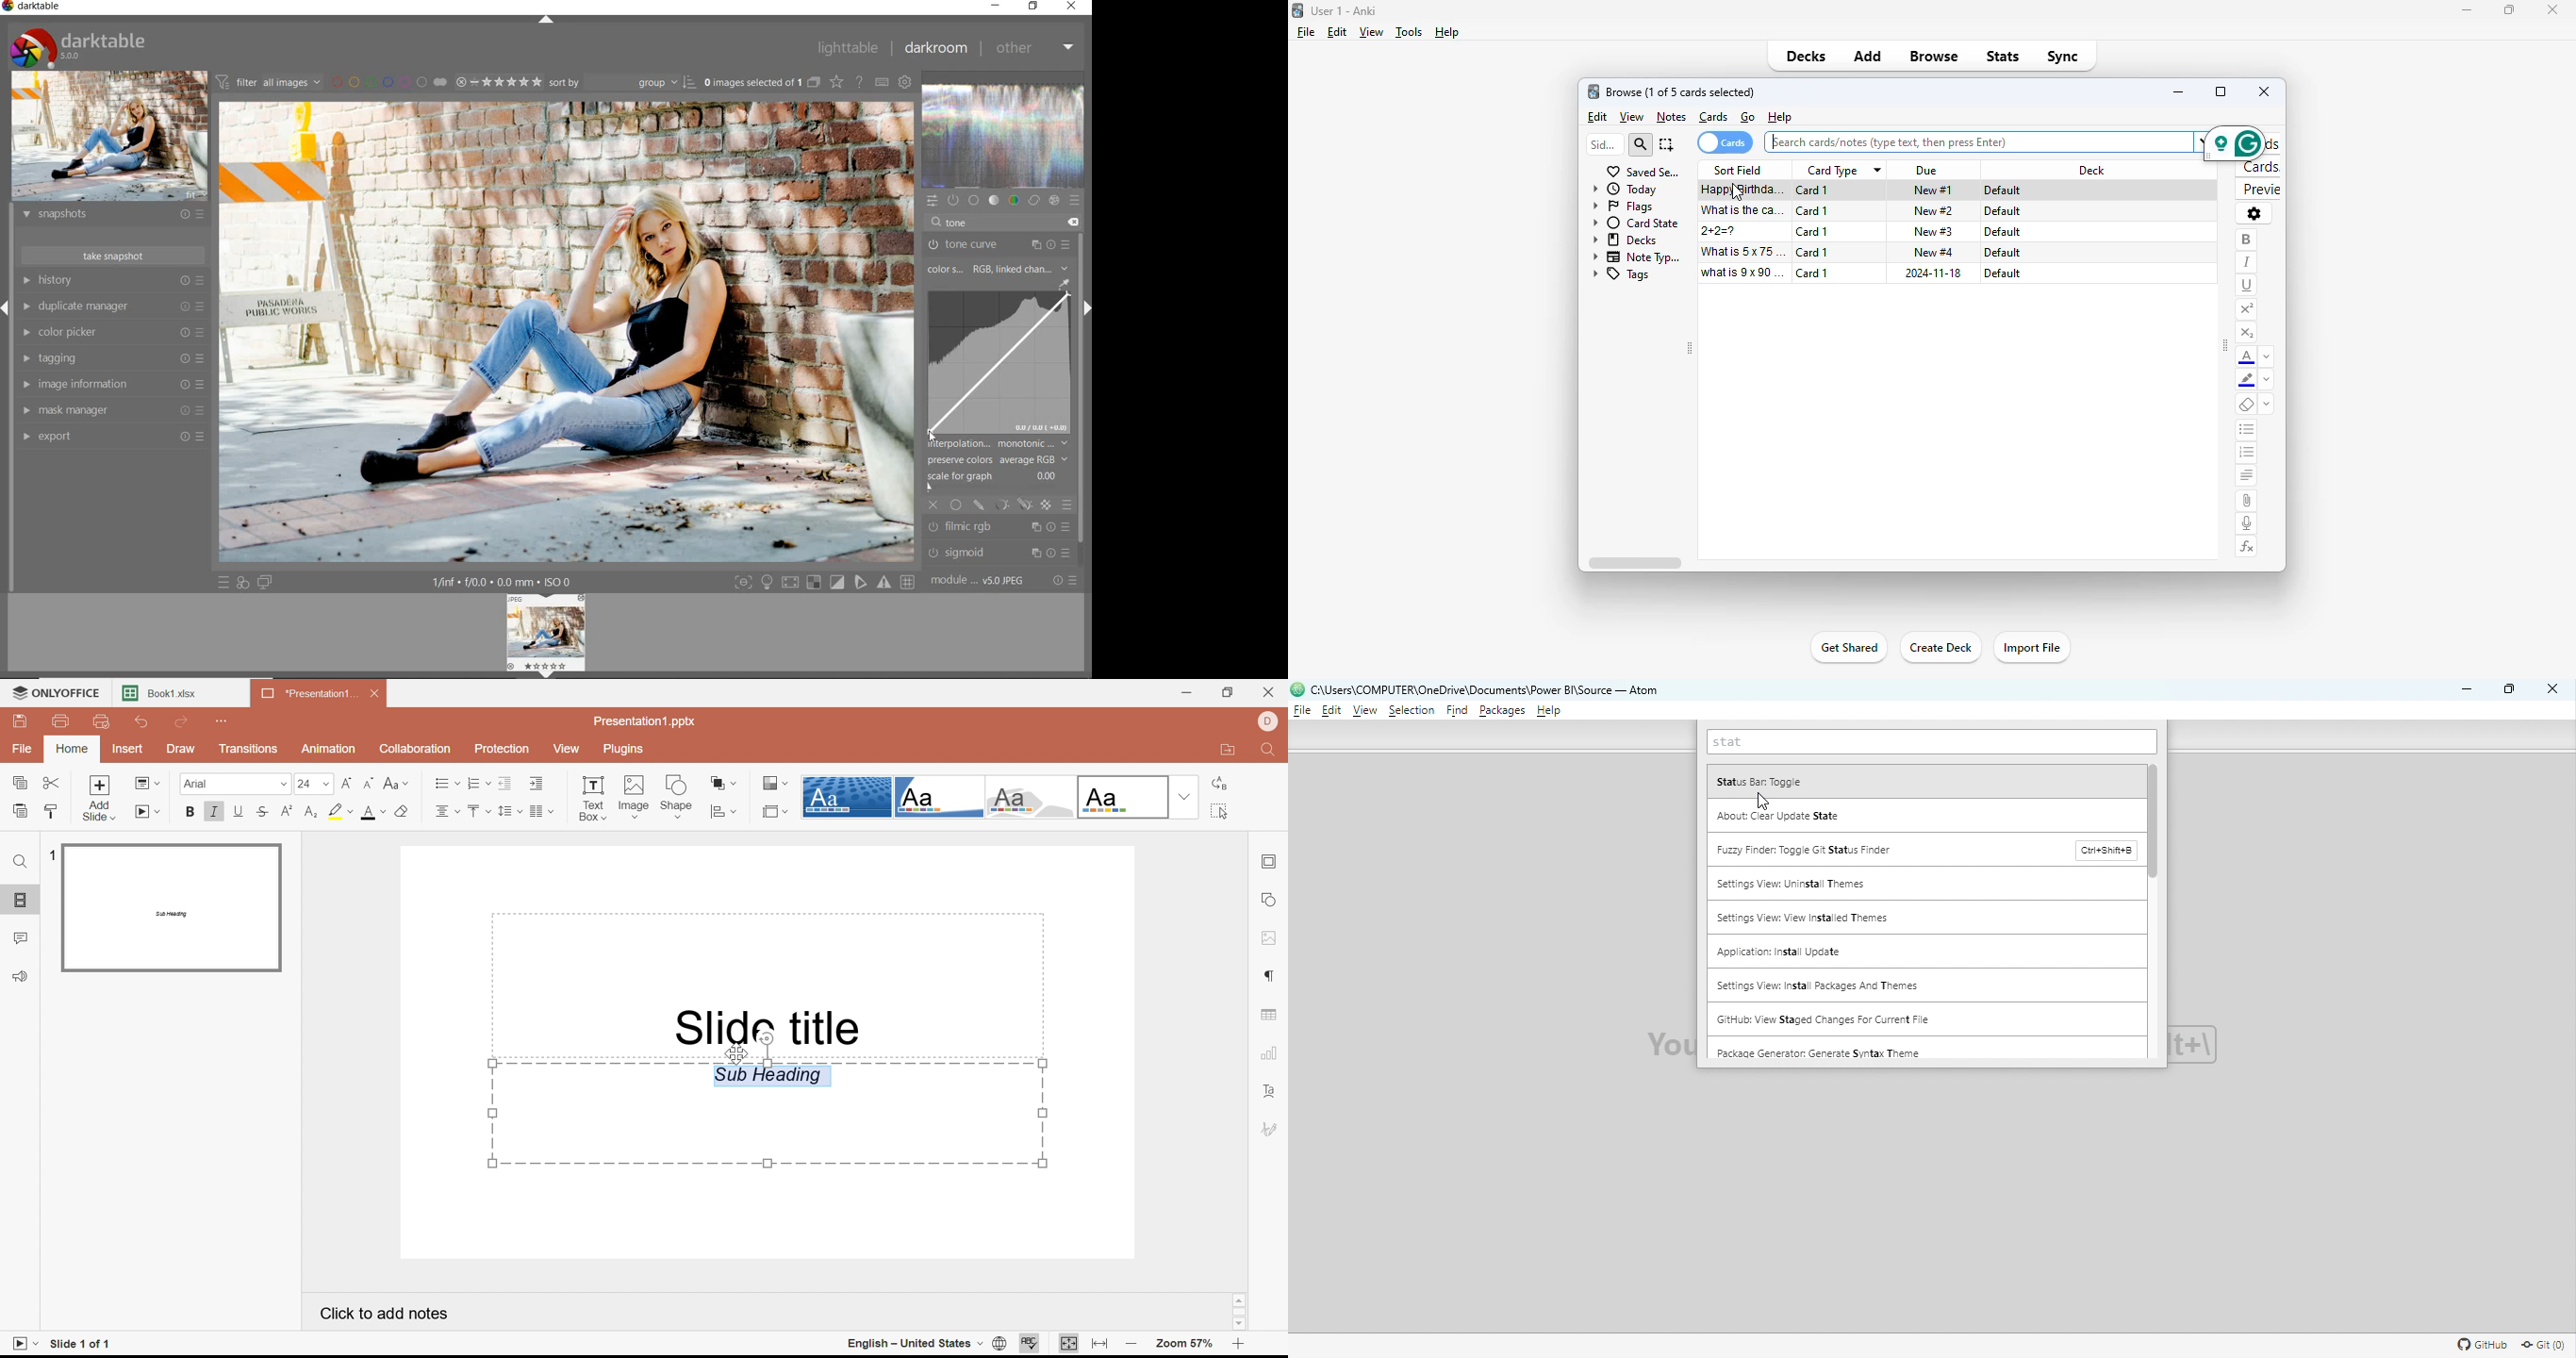  I want to click on Comments, so click(23, 937).